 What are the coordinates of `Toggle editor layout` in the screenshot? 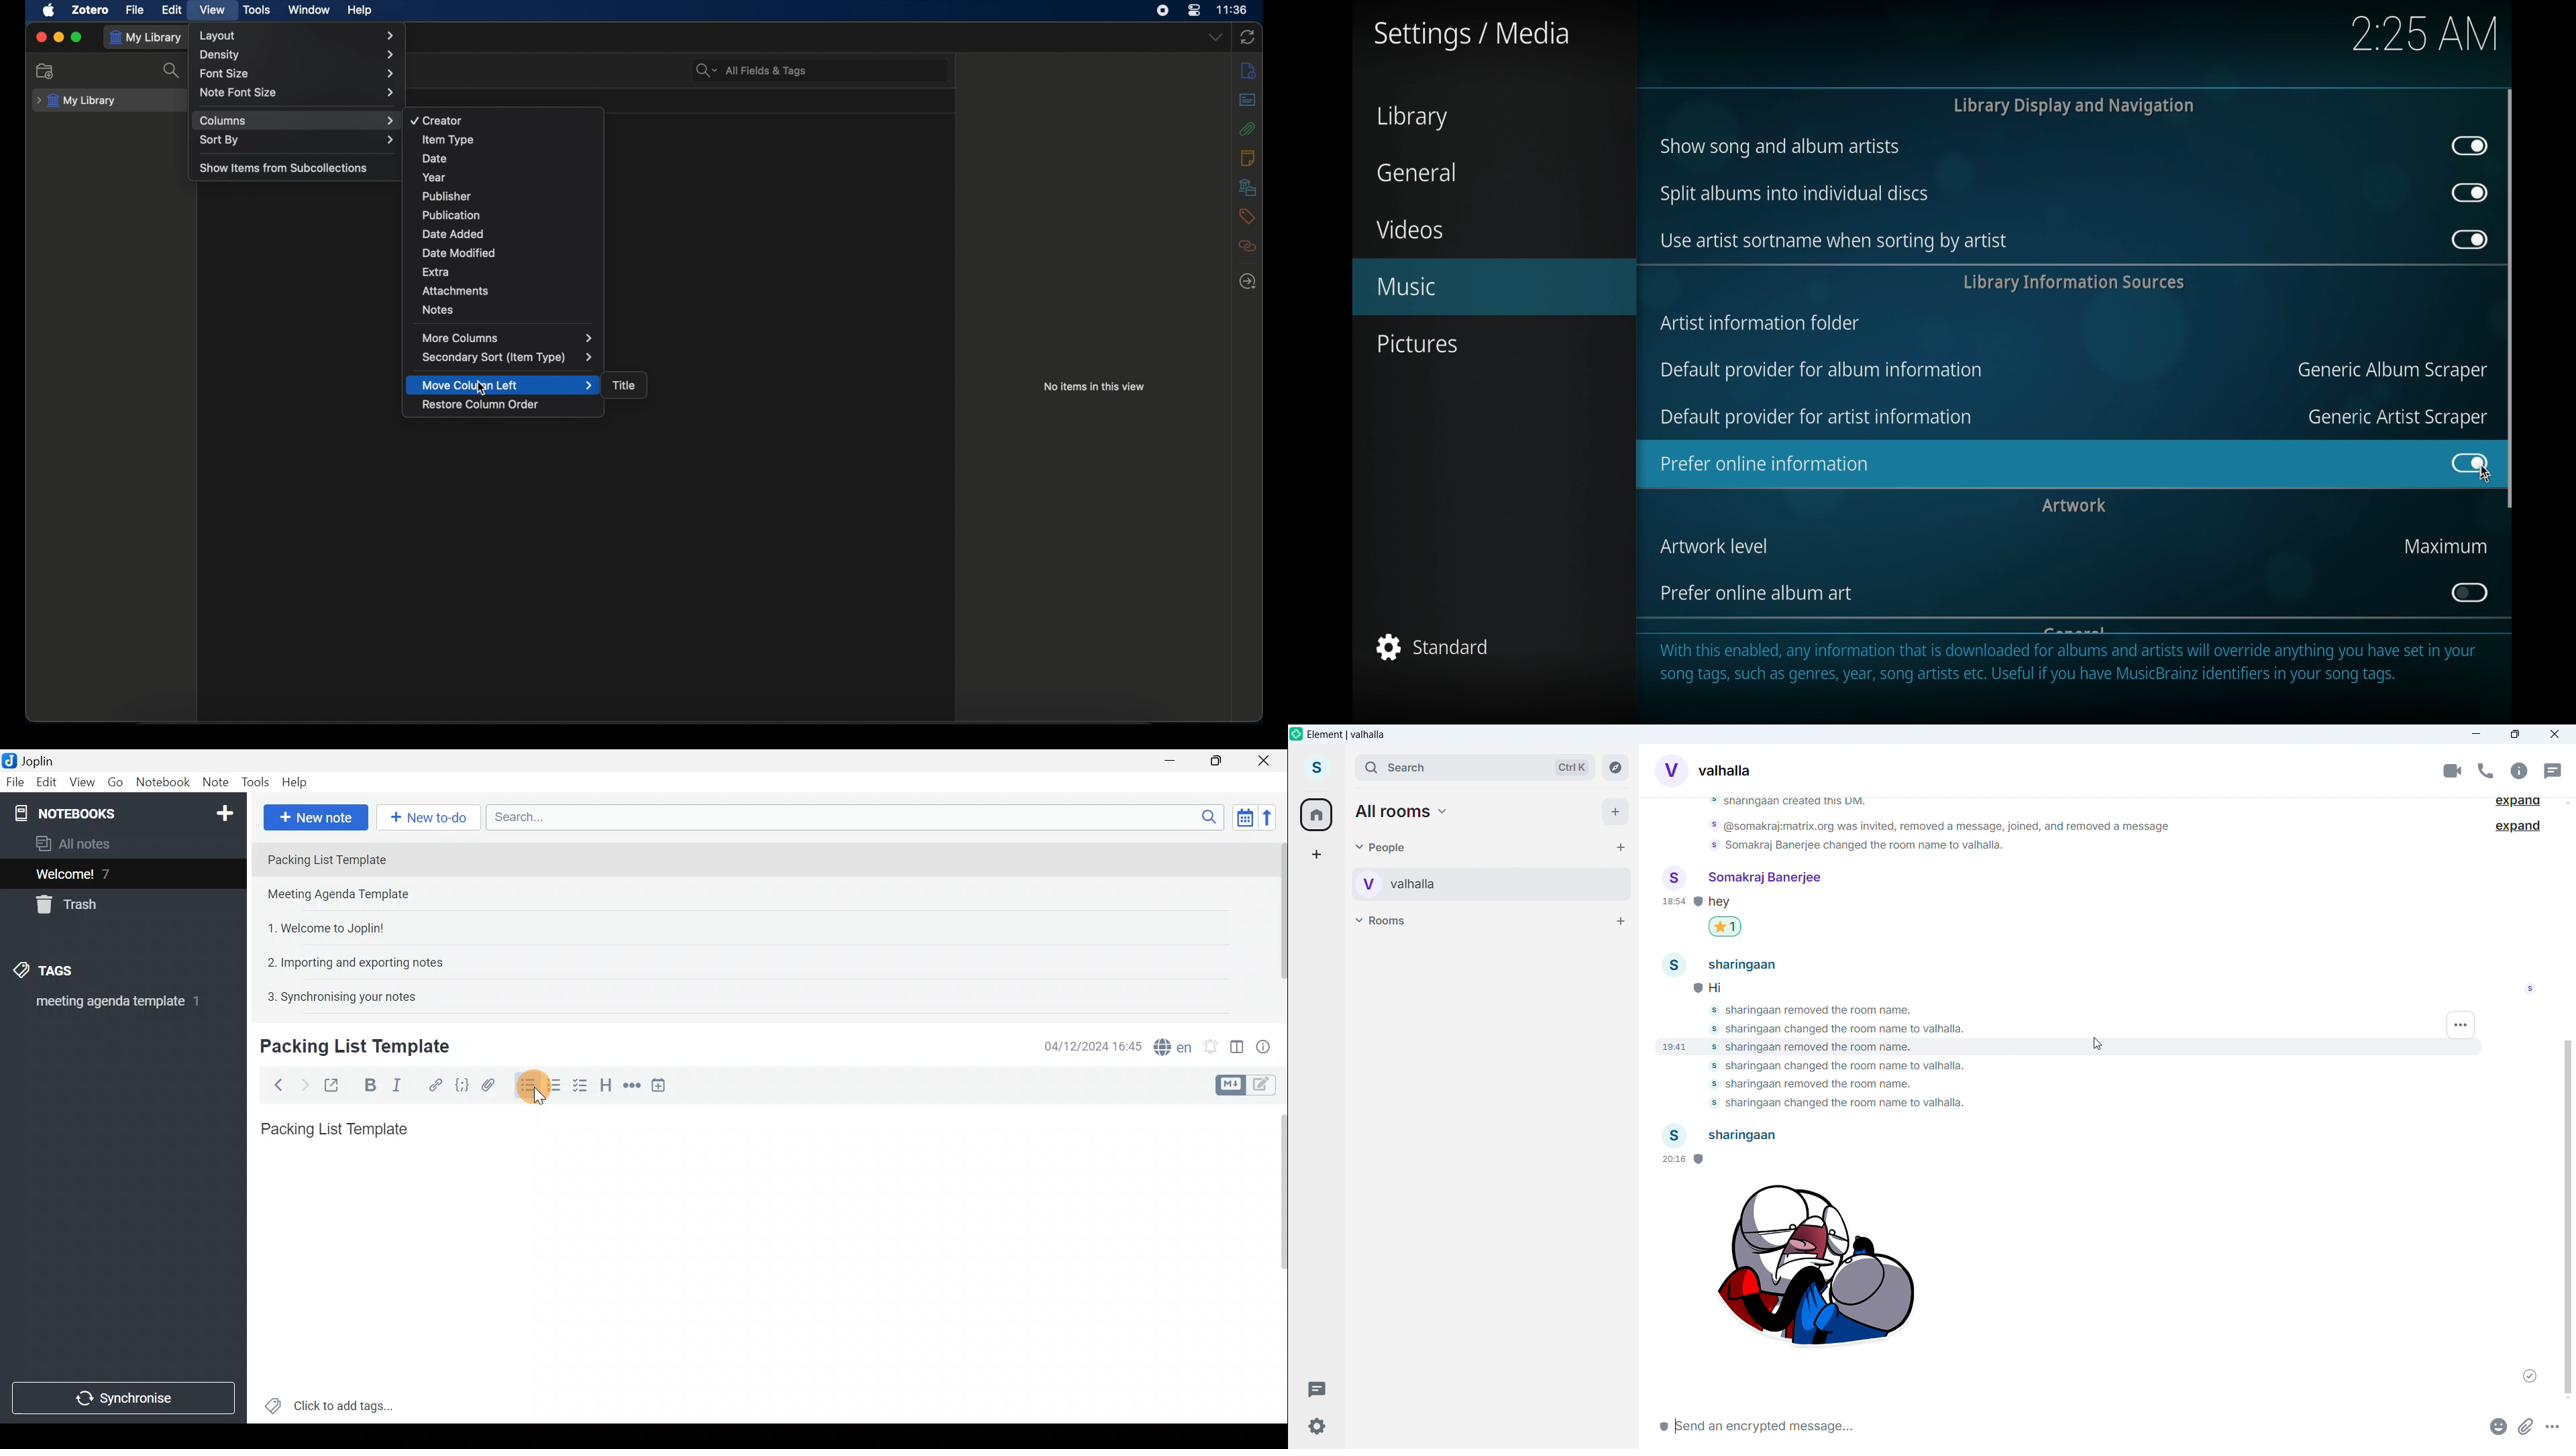 It's located at (1236, 1042).